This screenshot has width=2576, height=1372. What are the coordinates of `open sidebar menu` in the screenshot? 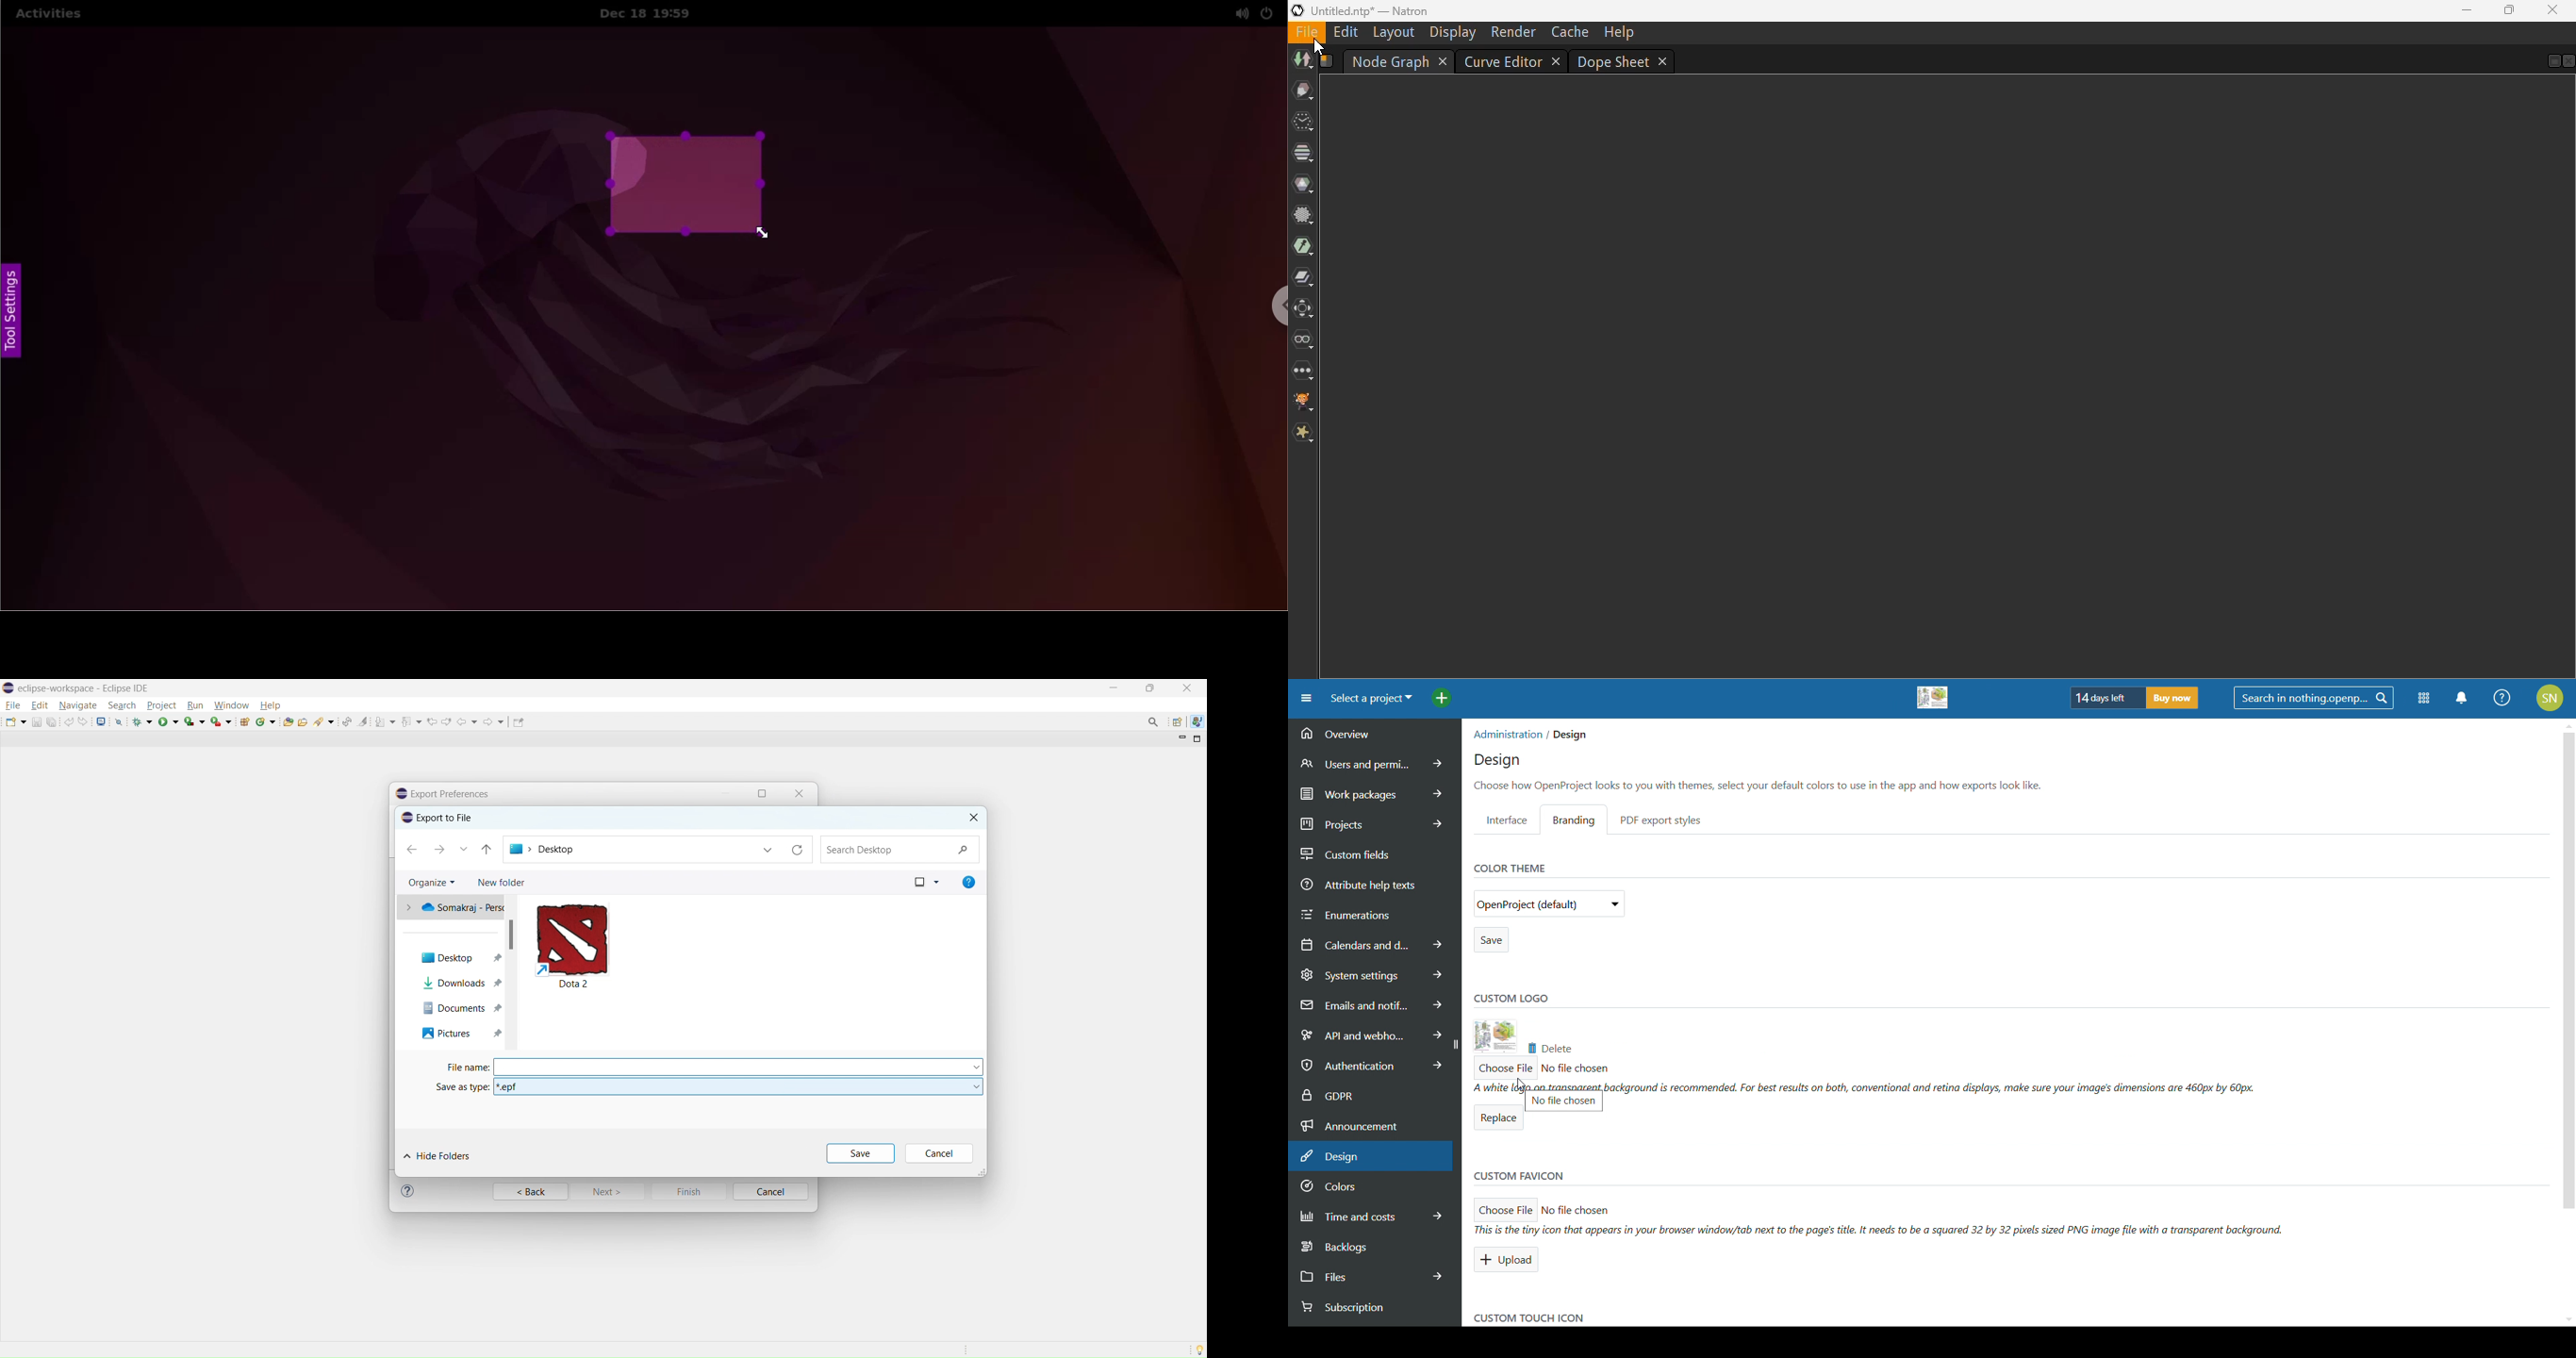 It's located at (1306, 698).